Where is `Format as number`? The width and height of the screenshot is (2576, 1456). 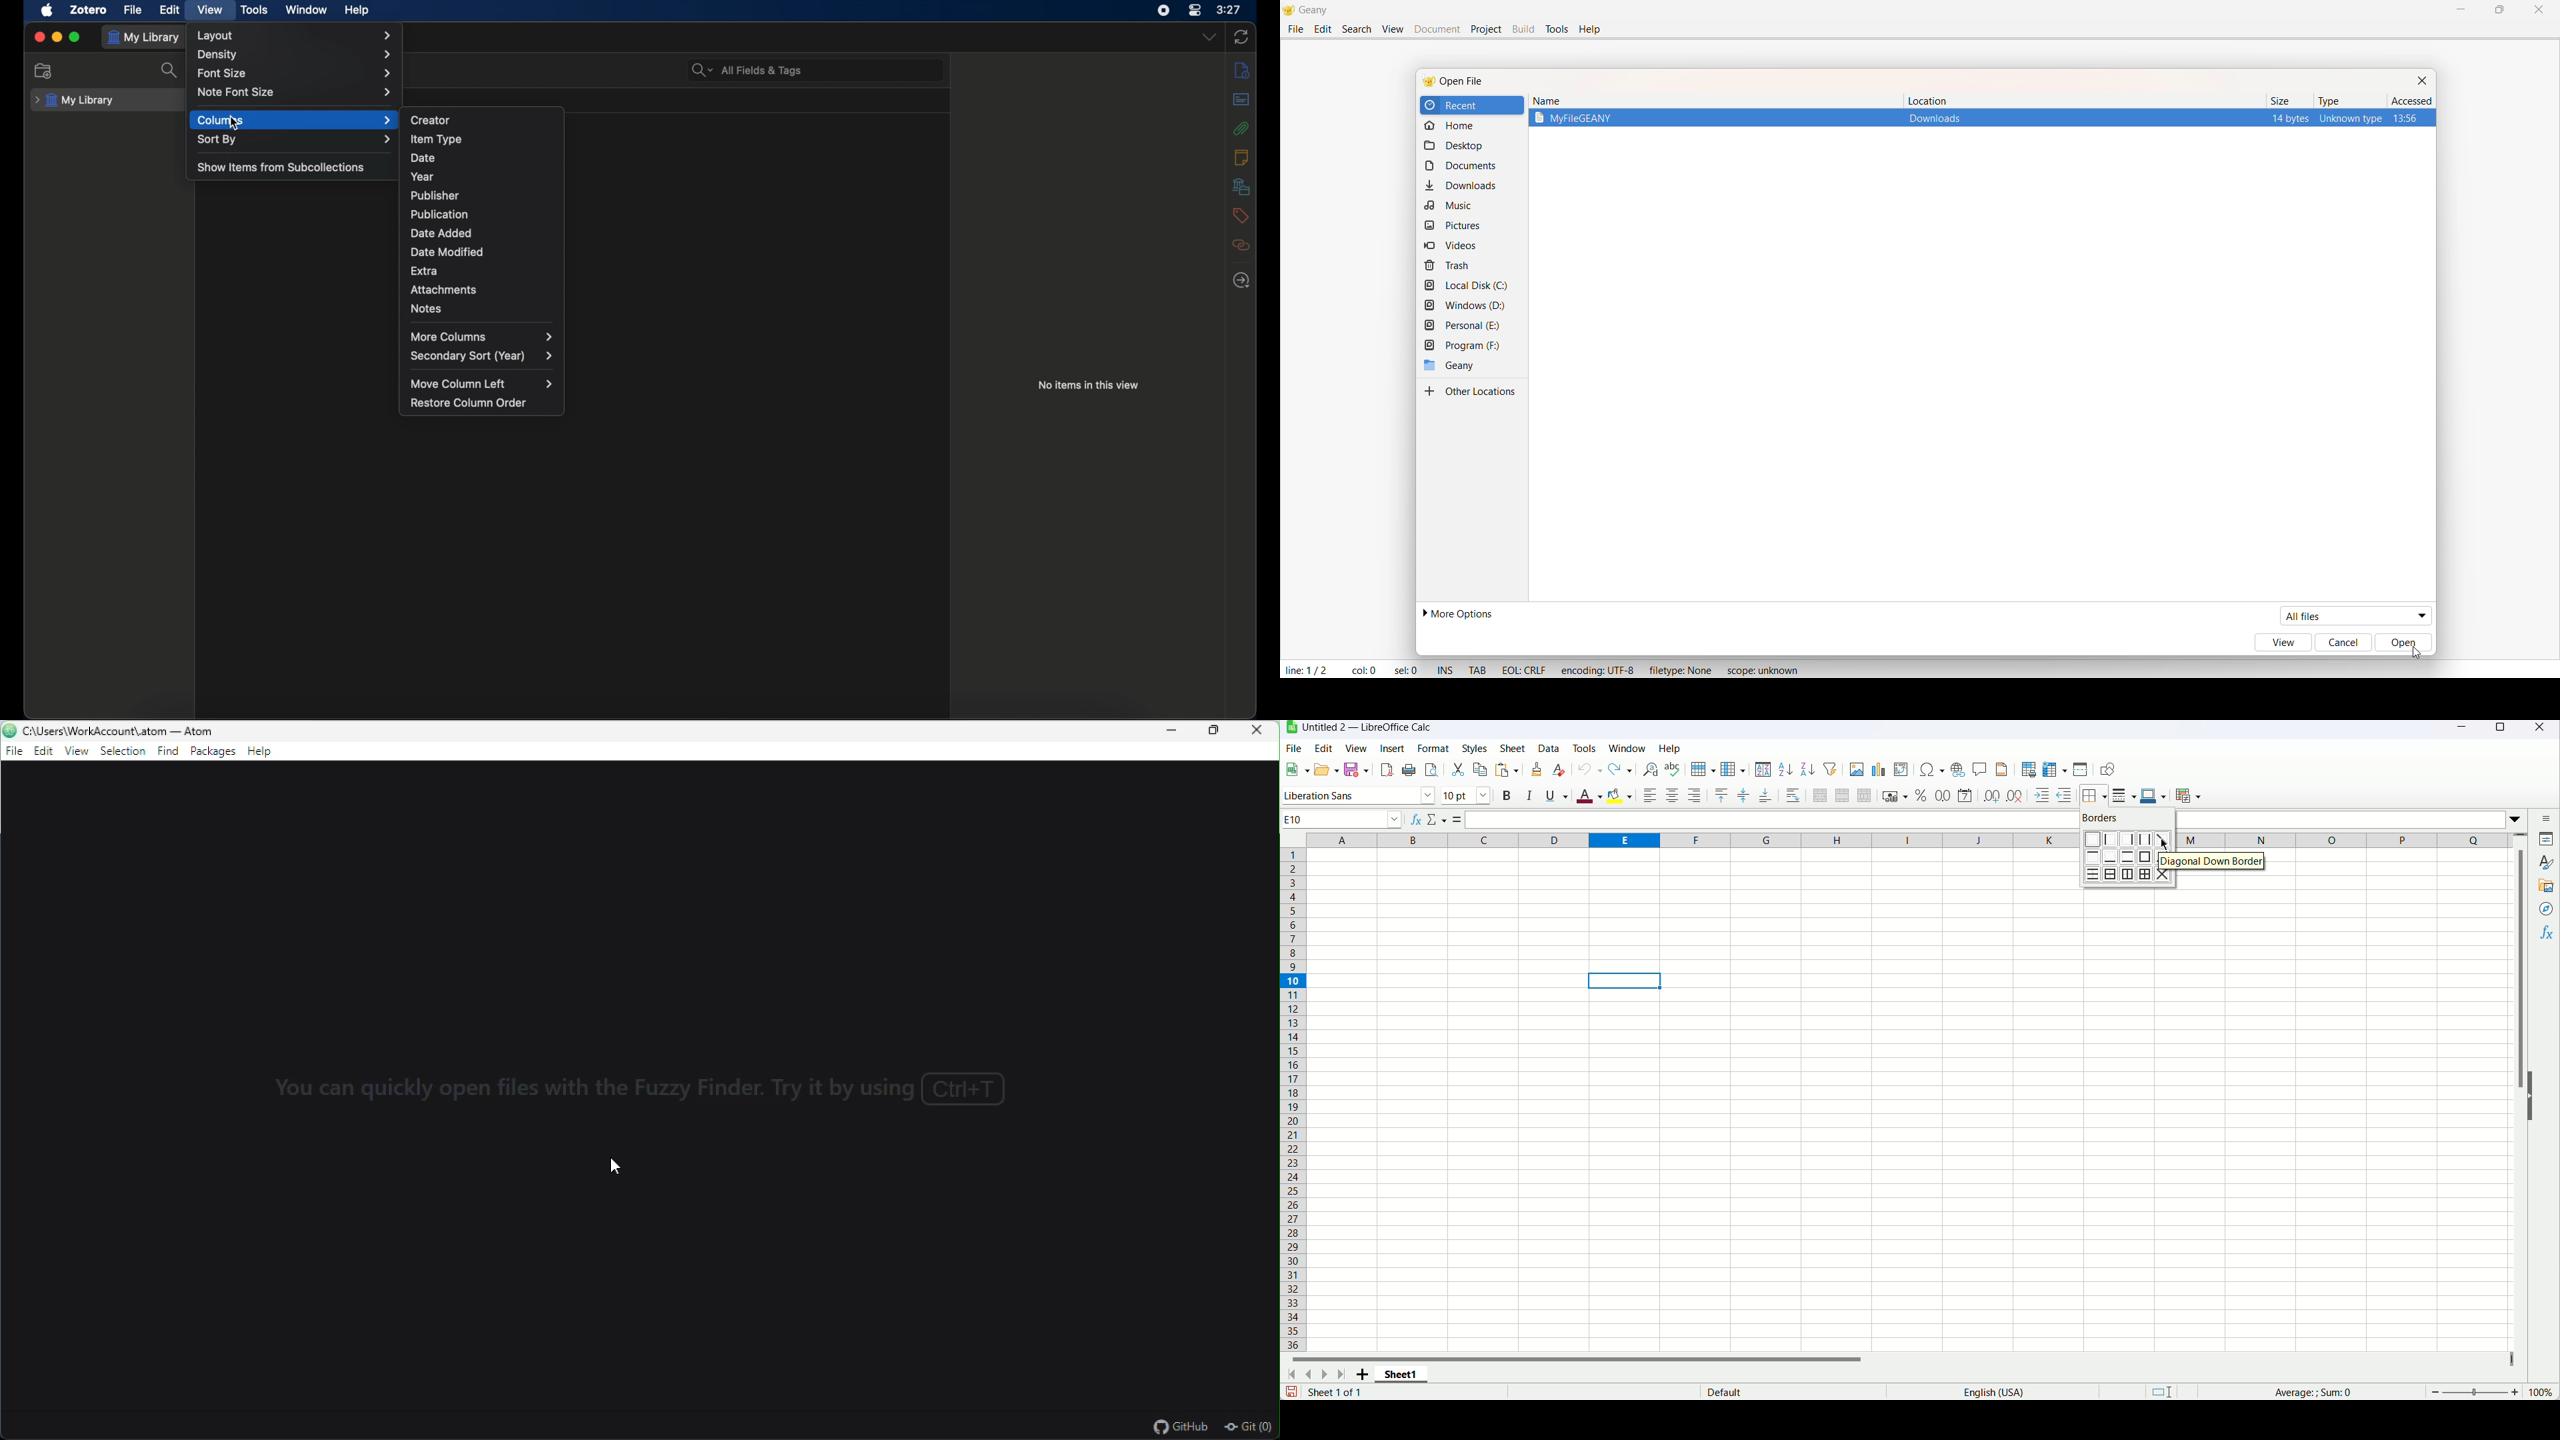 Format as number is located at coordinates (1944, 793).